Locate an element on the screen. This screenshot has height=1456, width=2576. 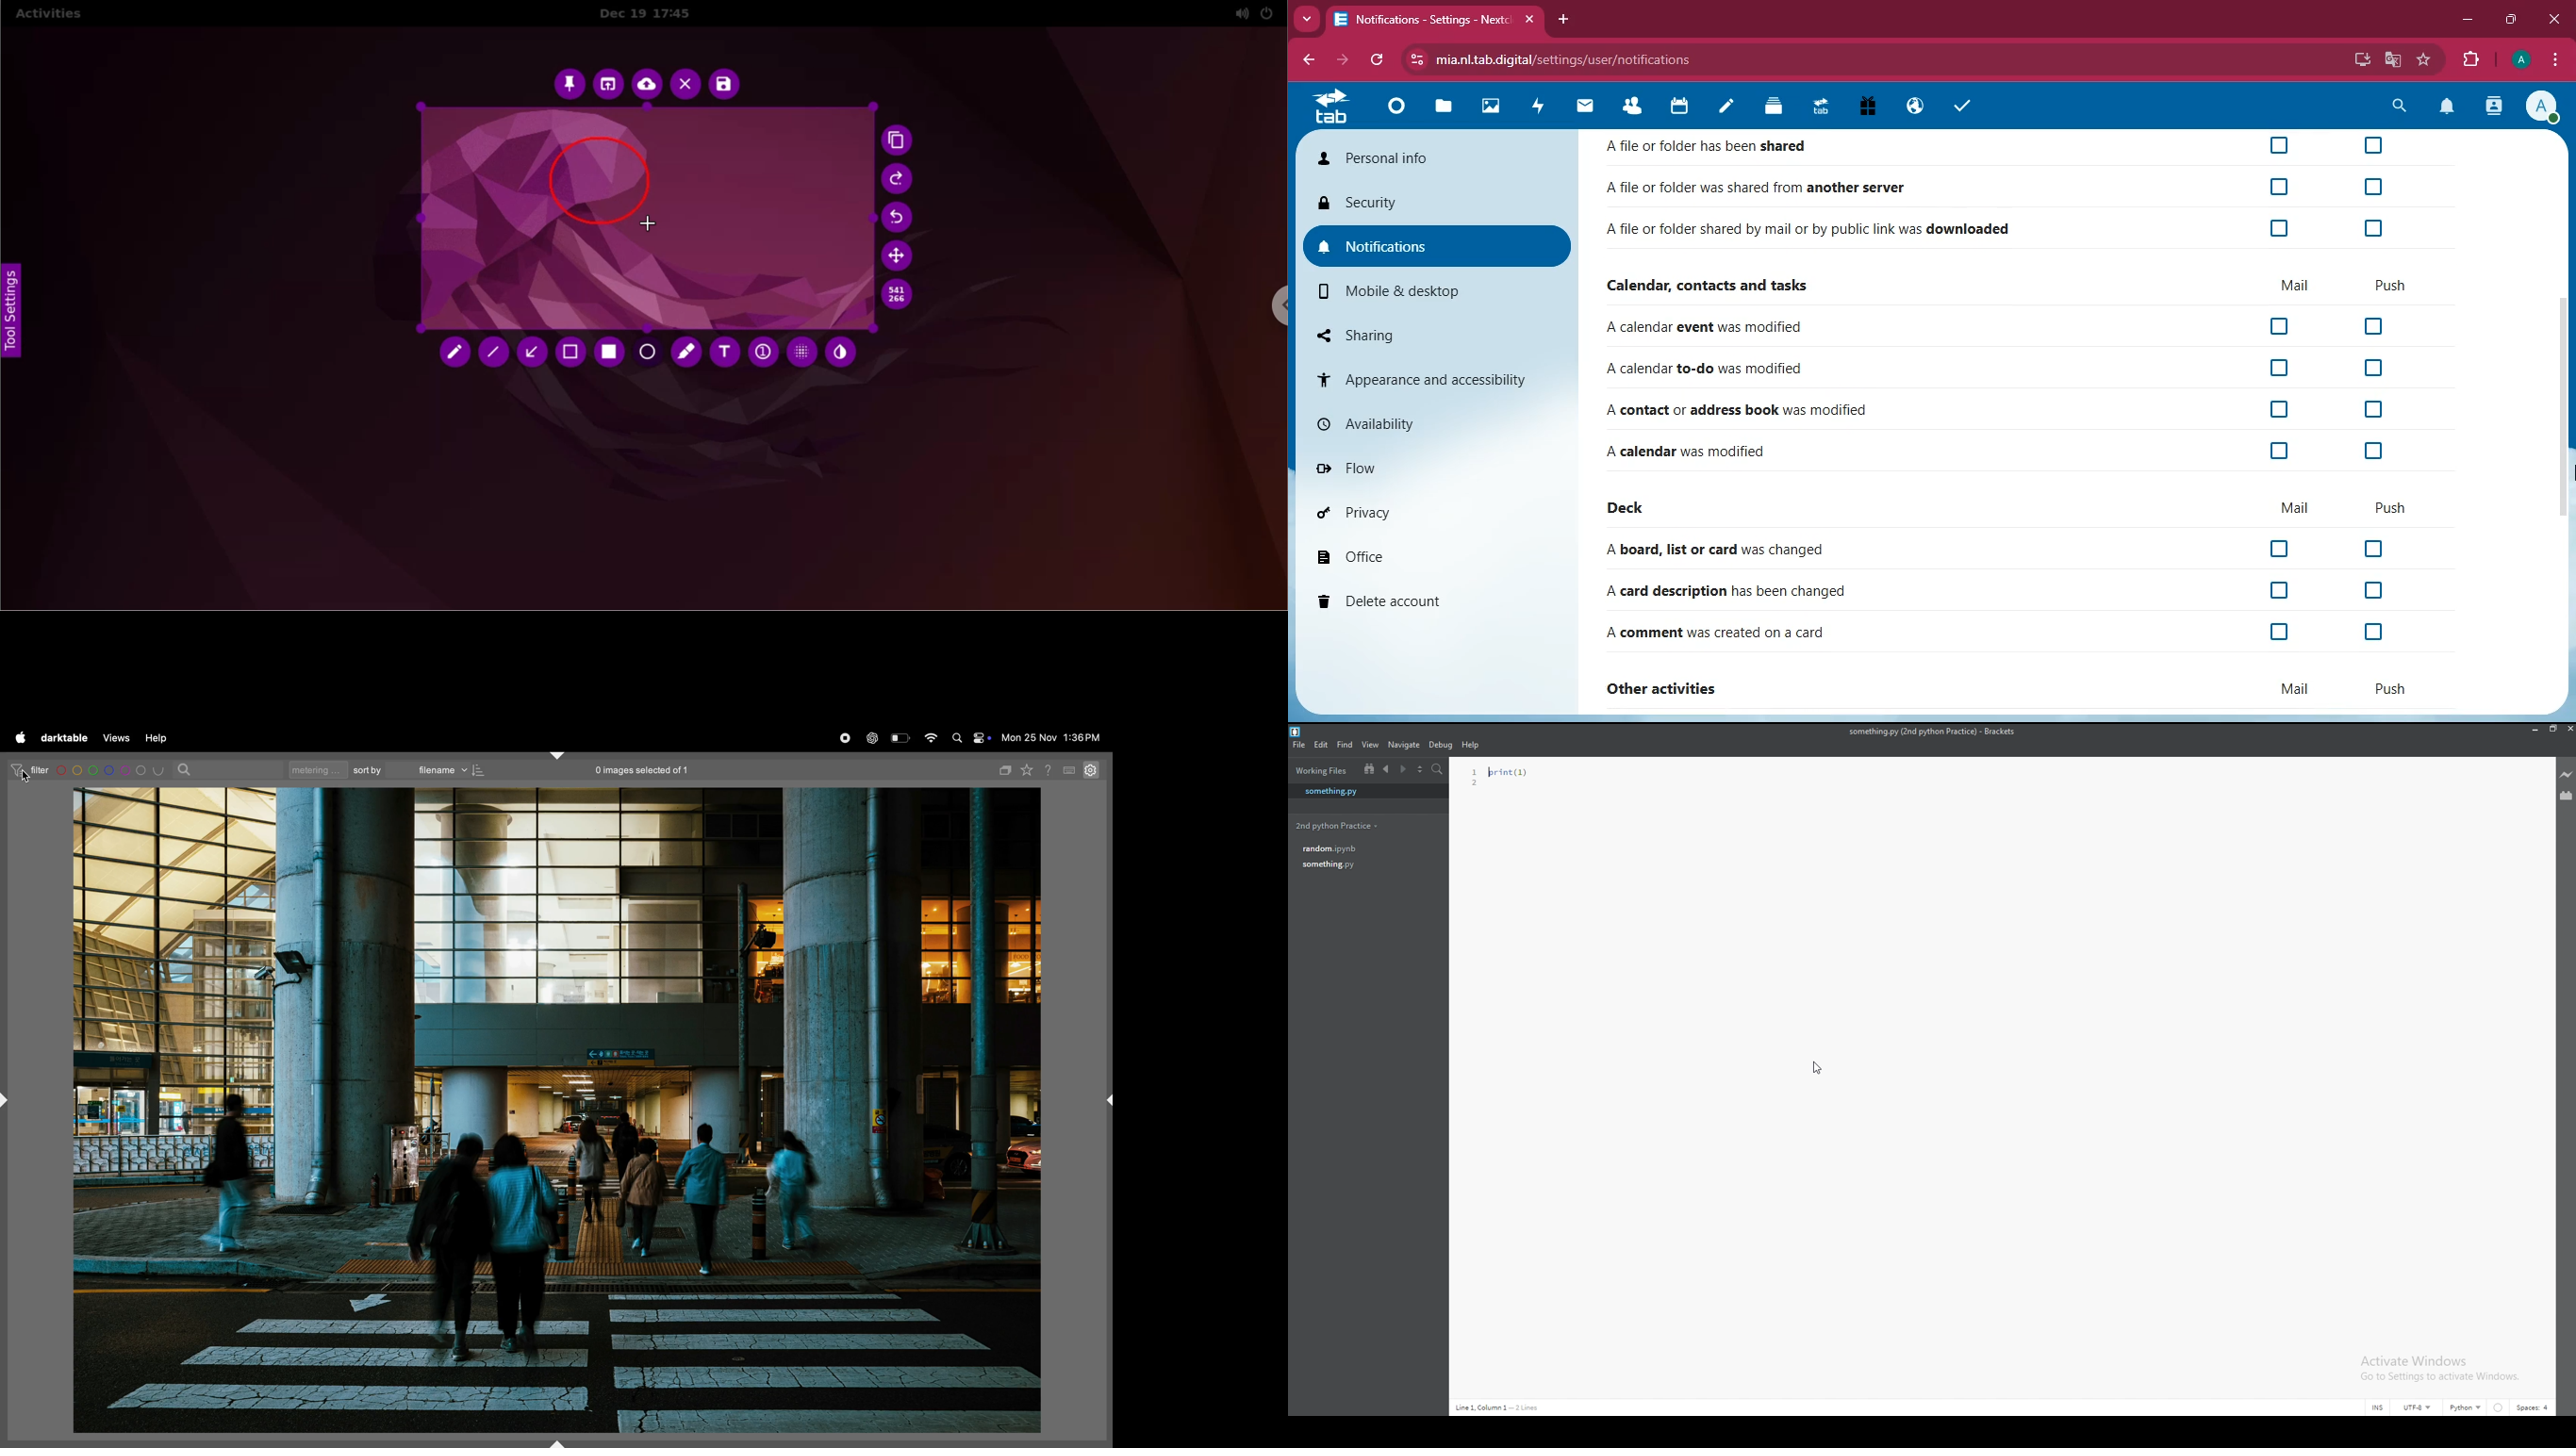
Afile or folder was shared from another server is located at coordinates (1754, 188).